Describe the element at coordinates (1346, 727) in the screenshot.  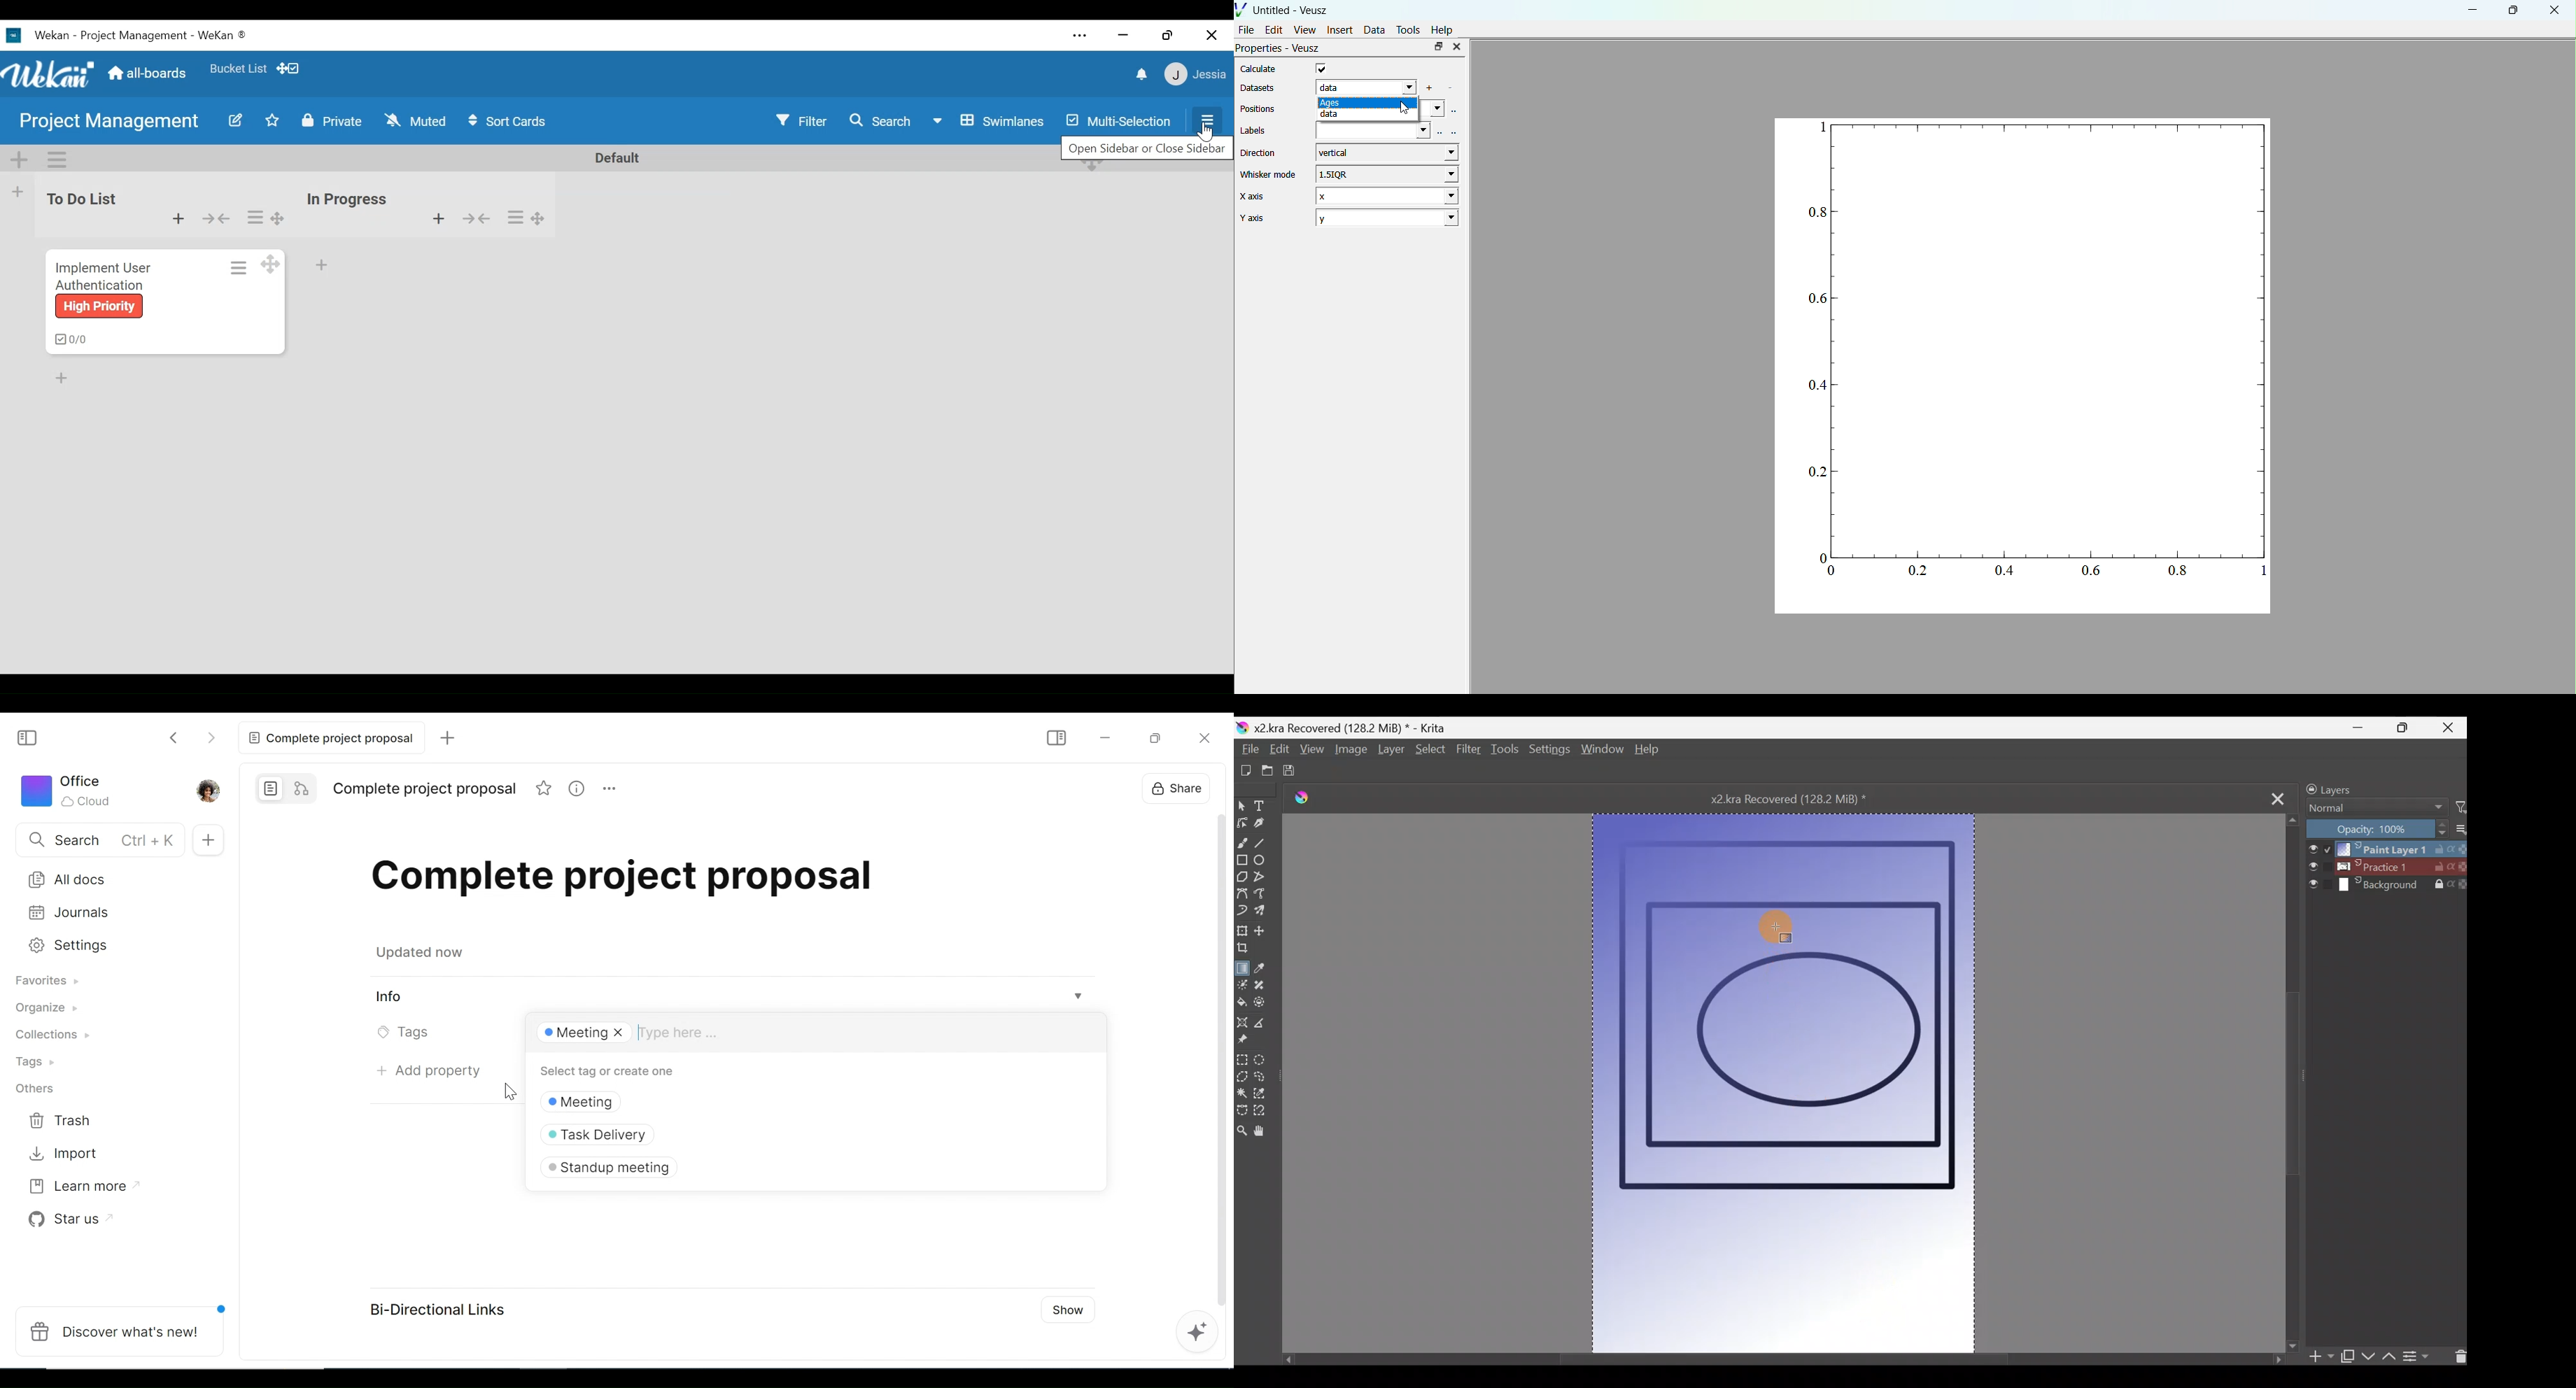
I see `Document name` at that location.